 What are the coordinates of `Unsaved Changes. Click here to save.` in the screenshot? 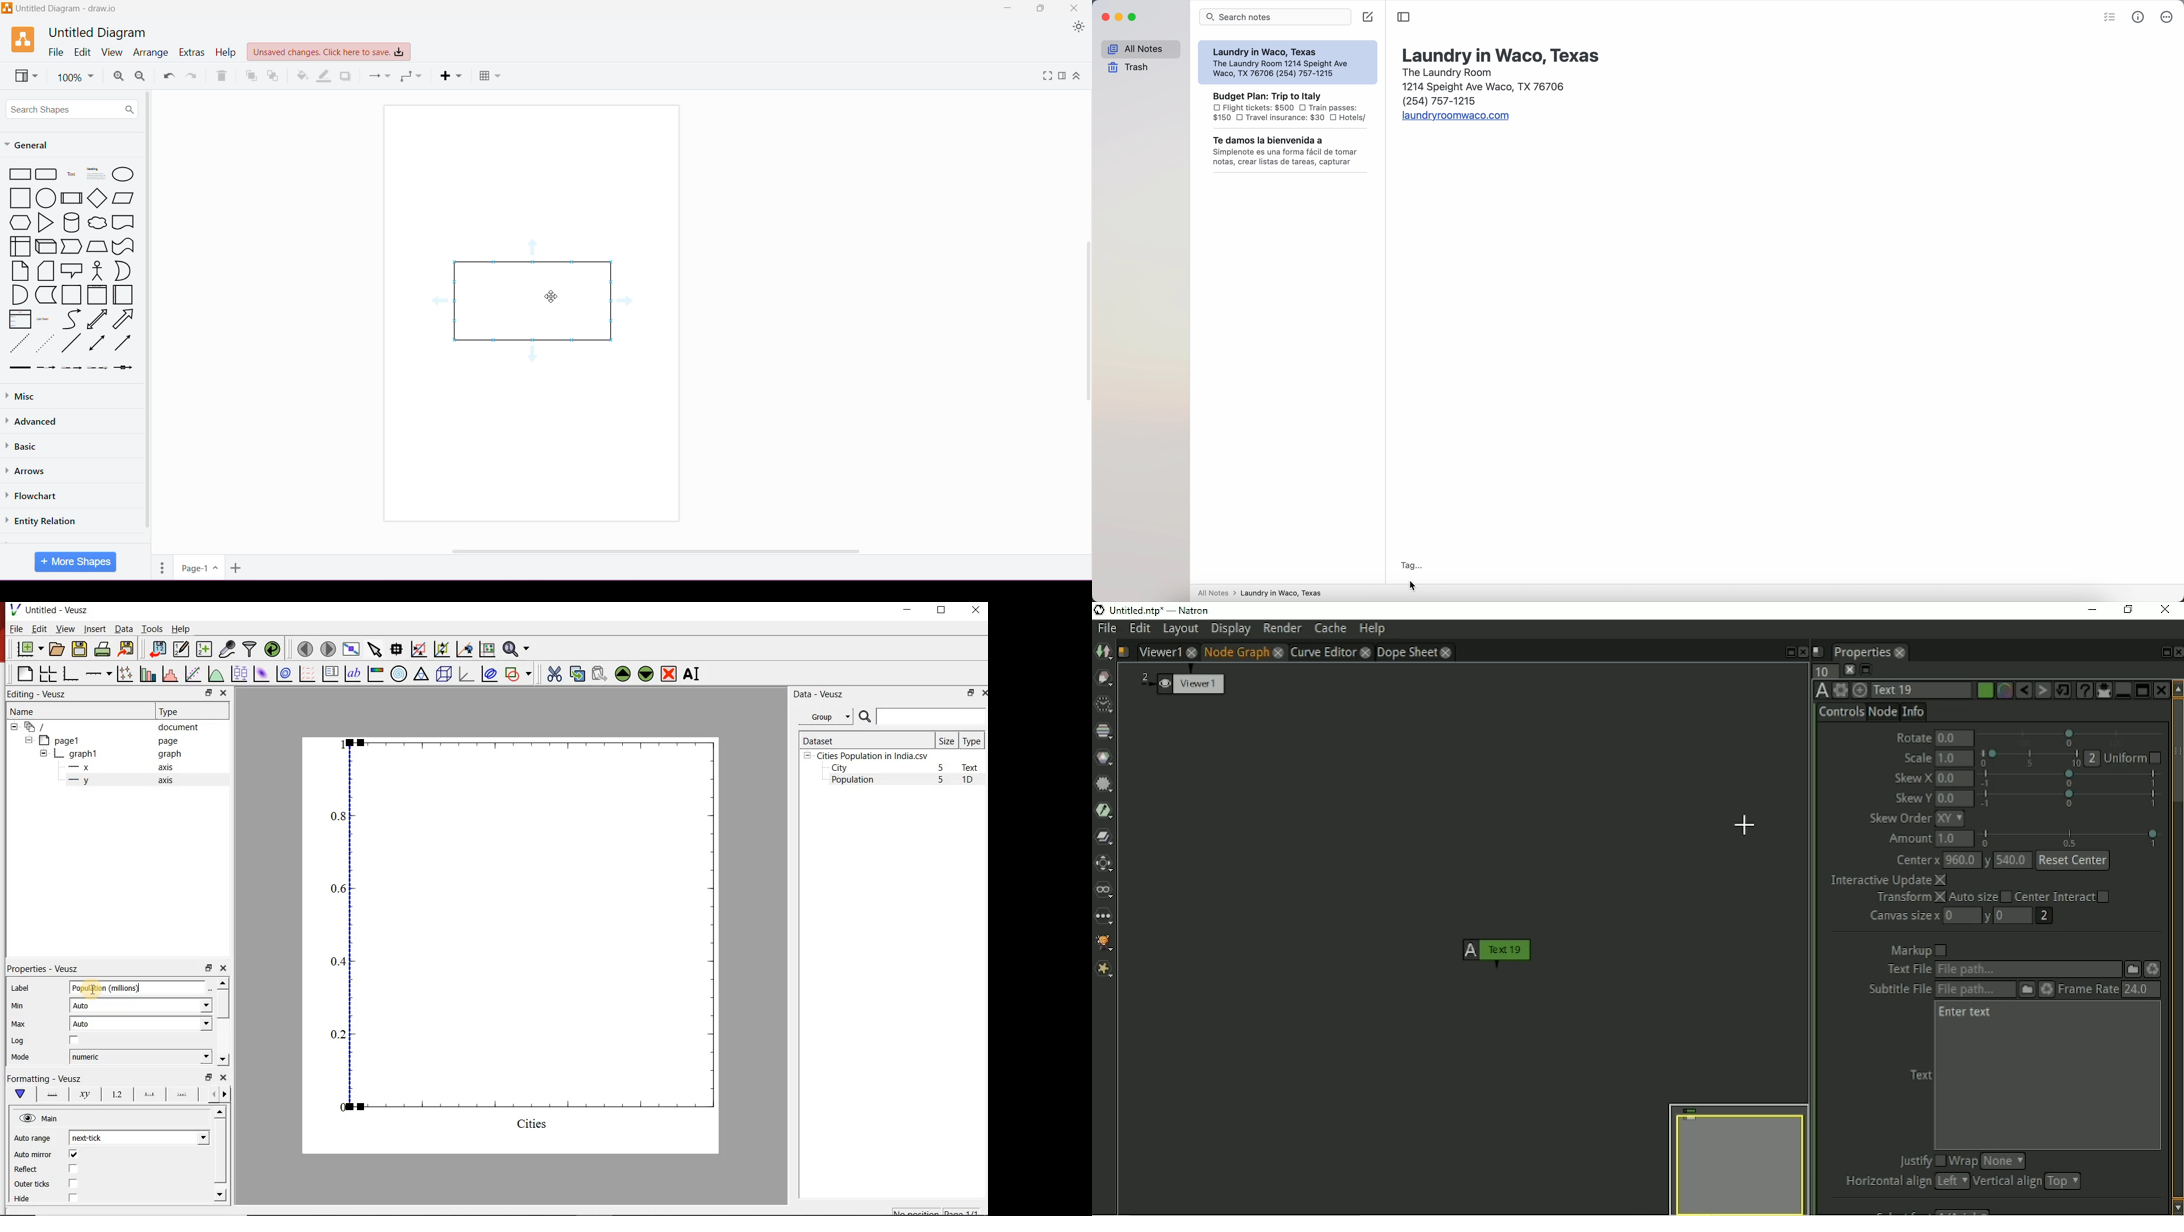 It's located at (328, 52).